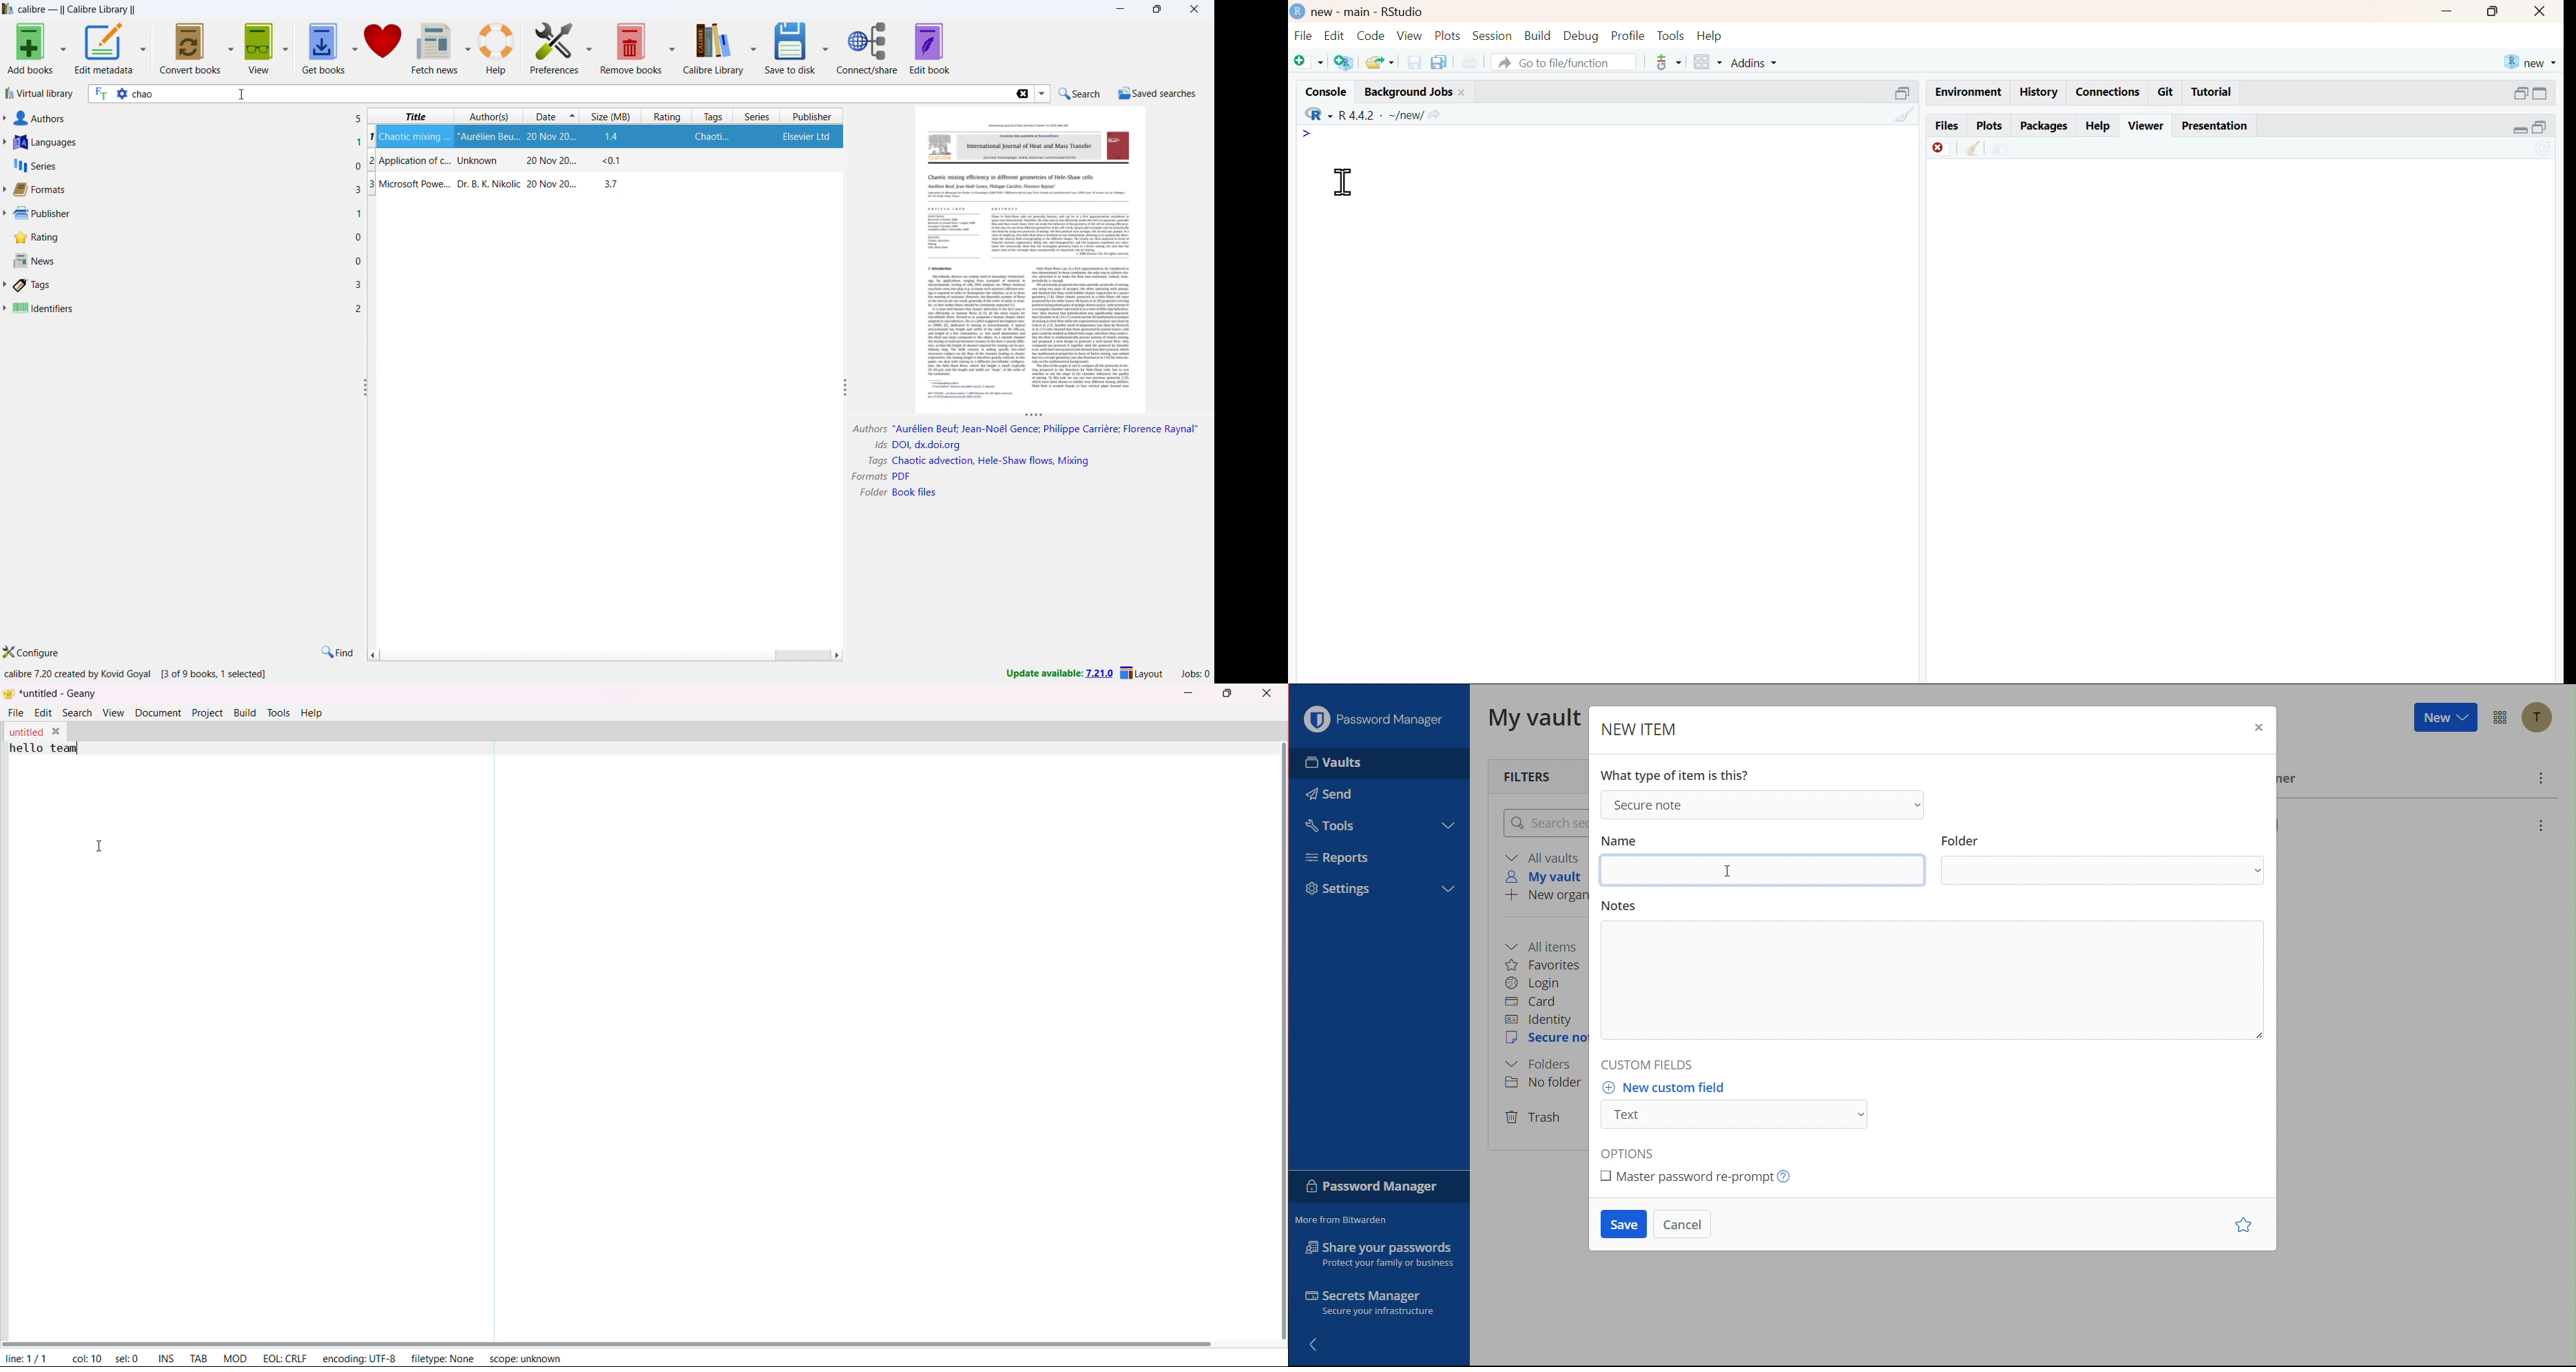  What do you see at coordinates (1370, 35) in the screenshot?
I see `code` at bounding box center [1370, 35].